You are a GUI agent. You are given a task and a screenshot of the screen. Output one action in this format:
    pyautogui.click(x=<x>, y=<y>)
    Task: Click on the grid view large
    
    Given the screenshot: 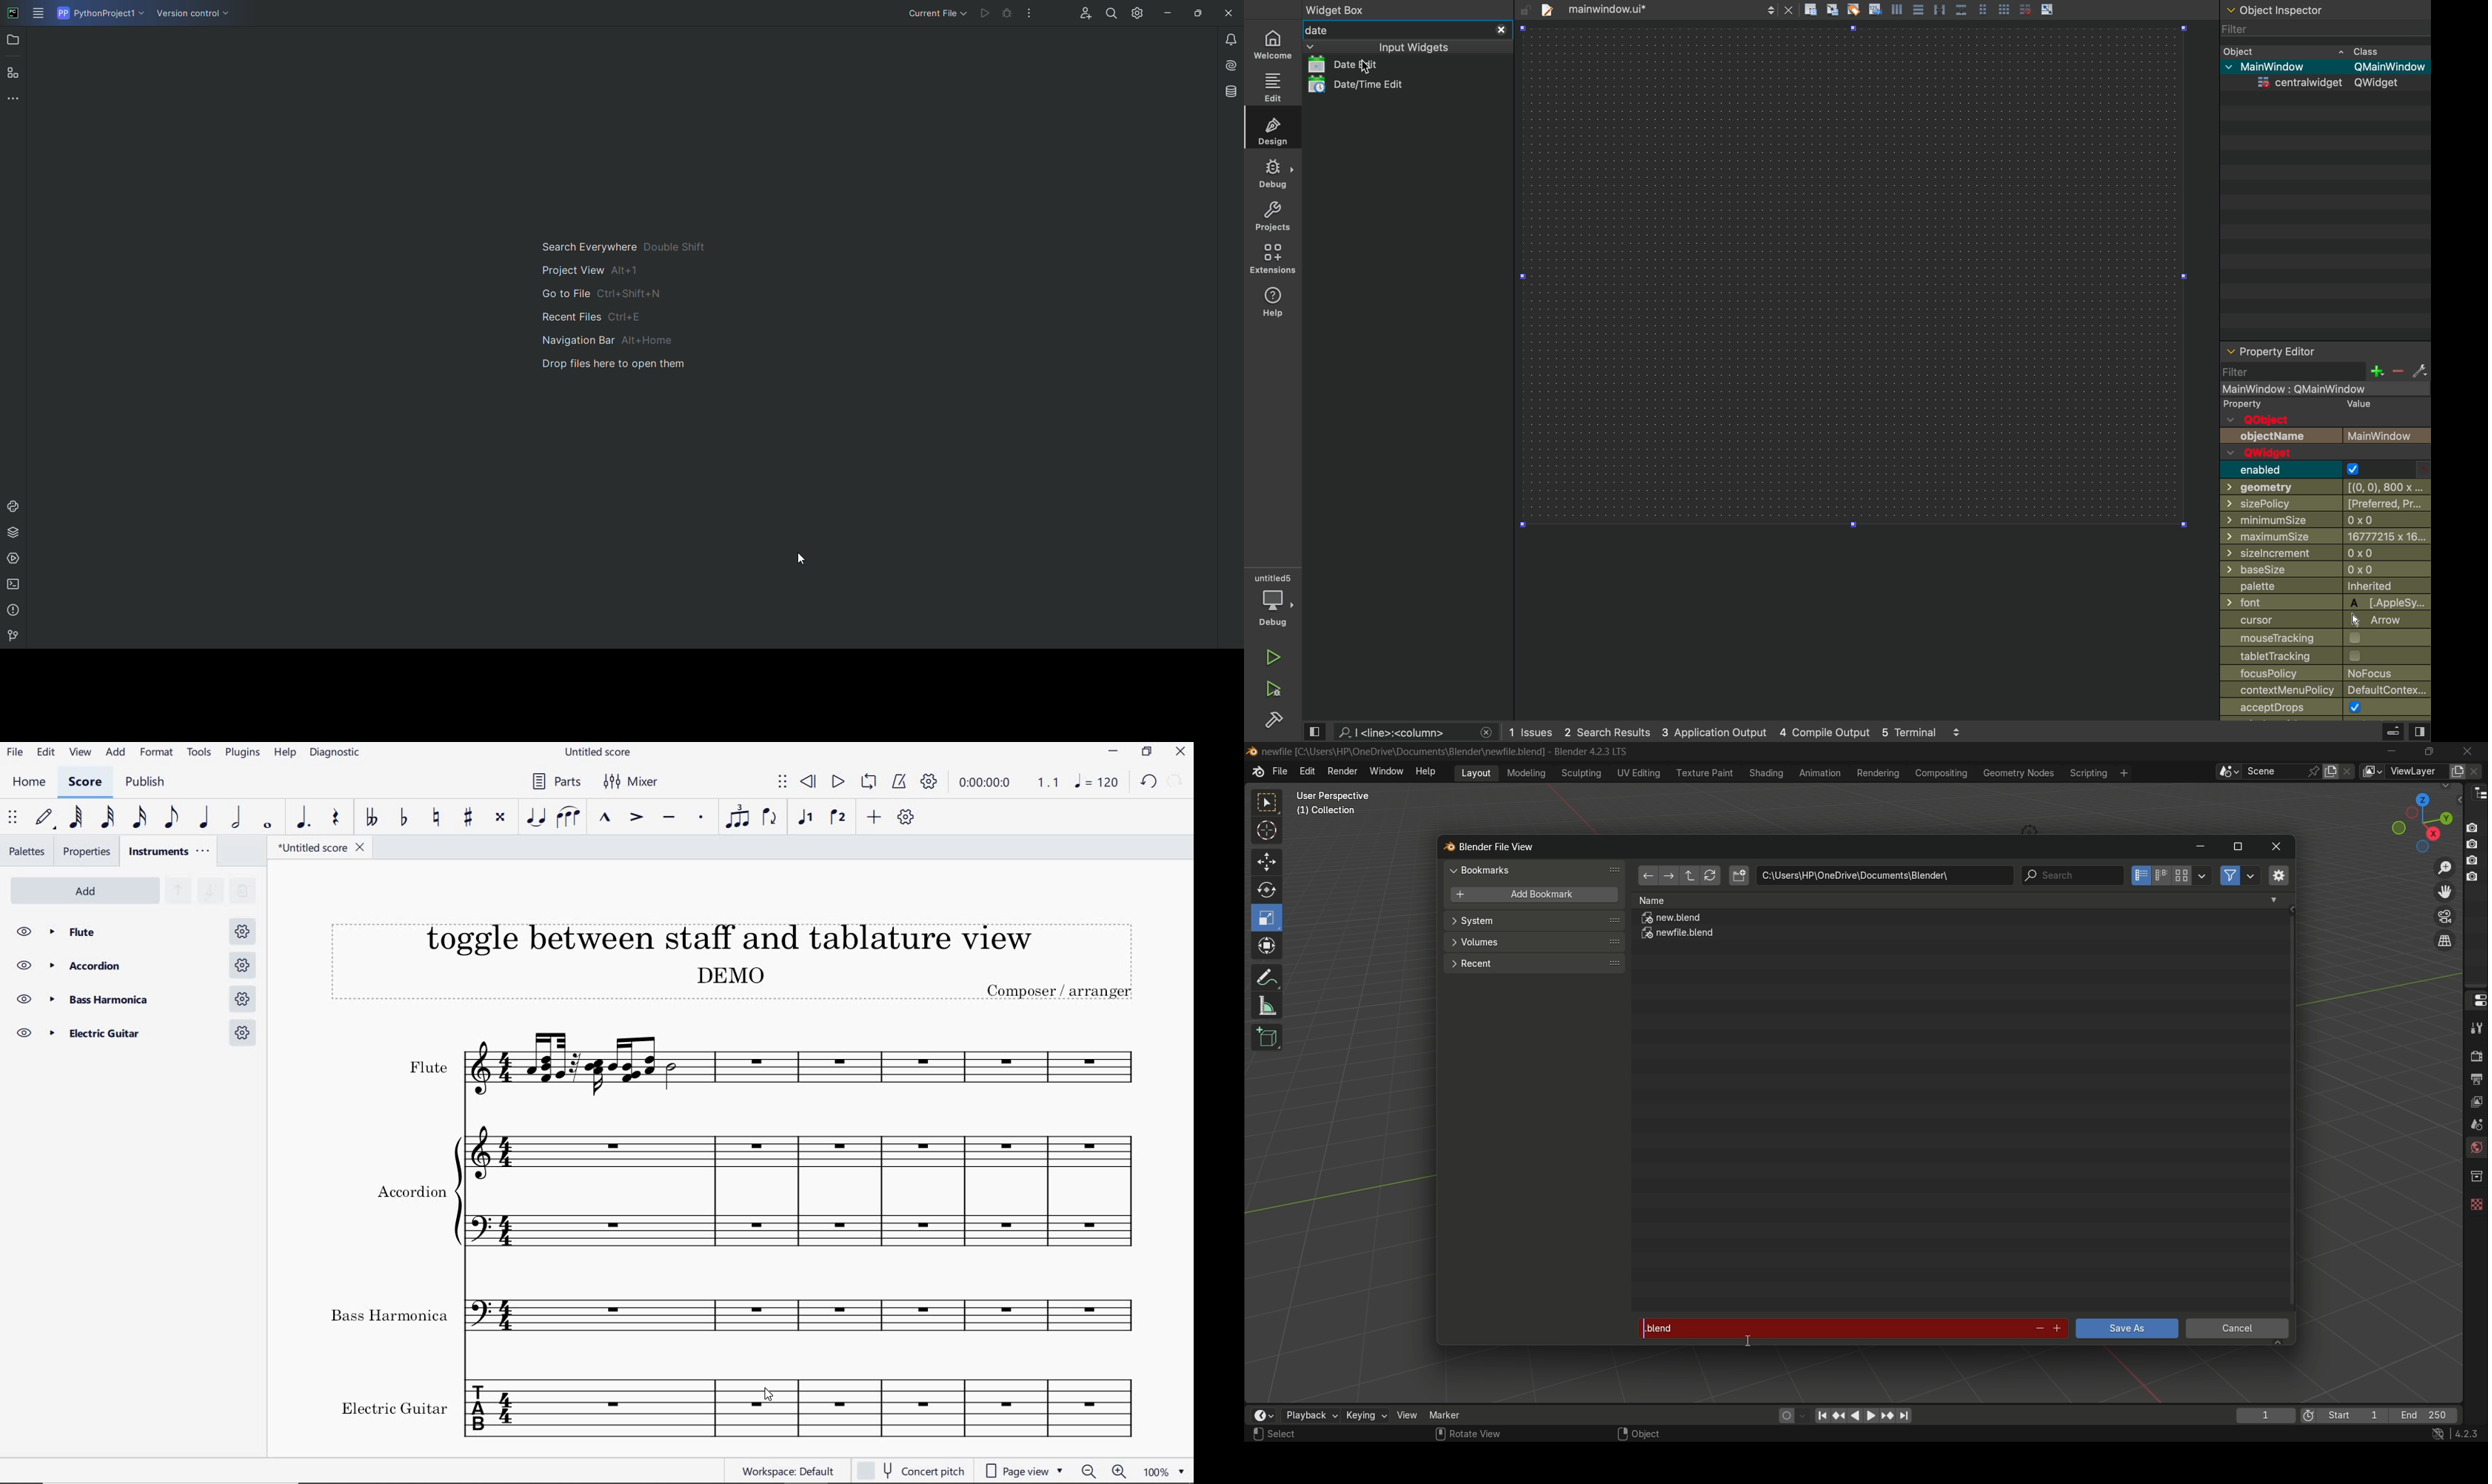 What is the action you would take?
    pyautogui.click(x=2005, y=9)
    